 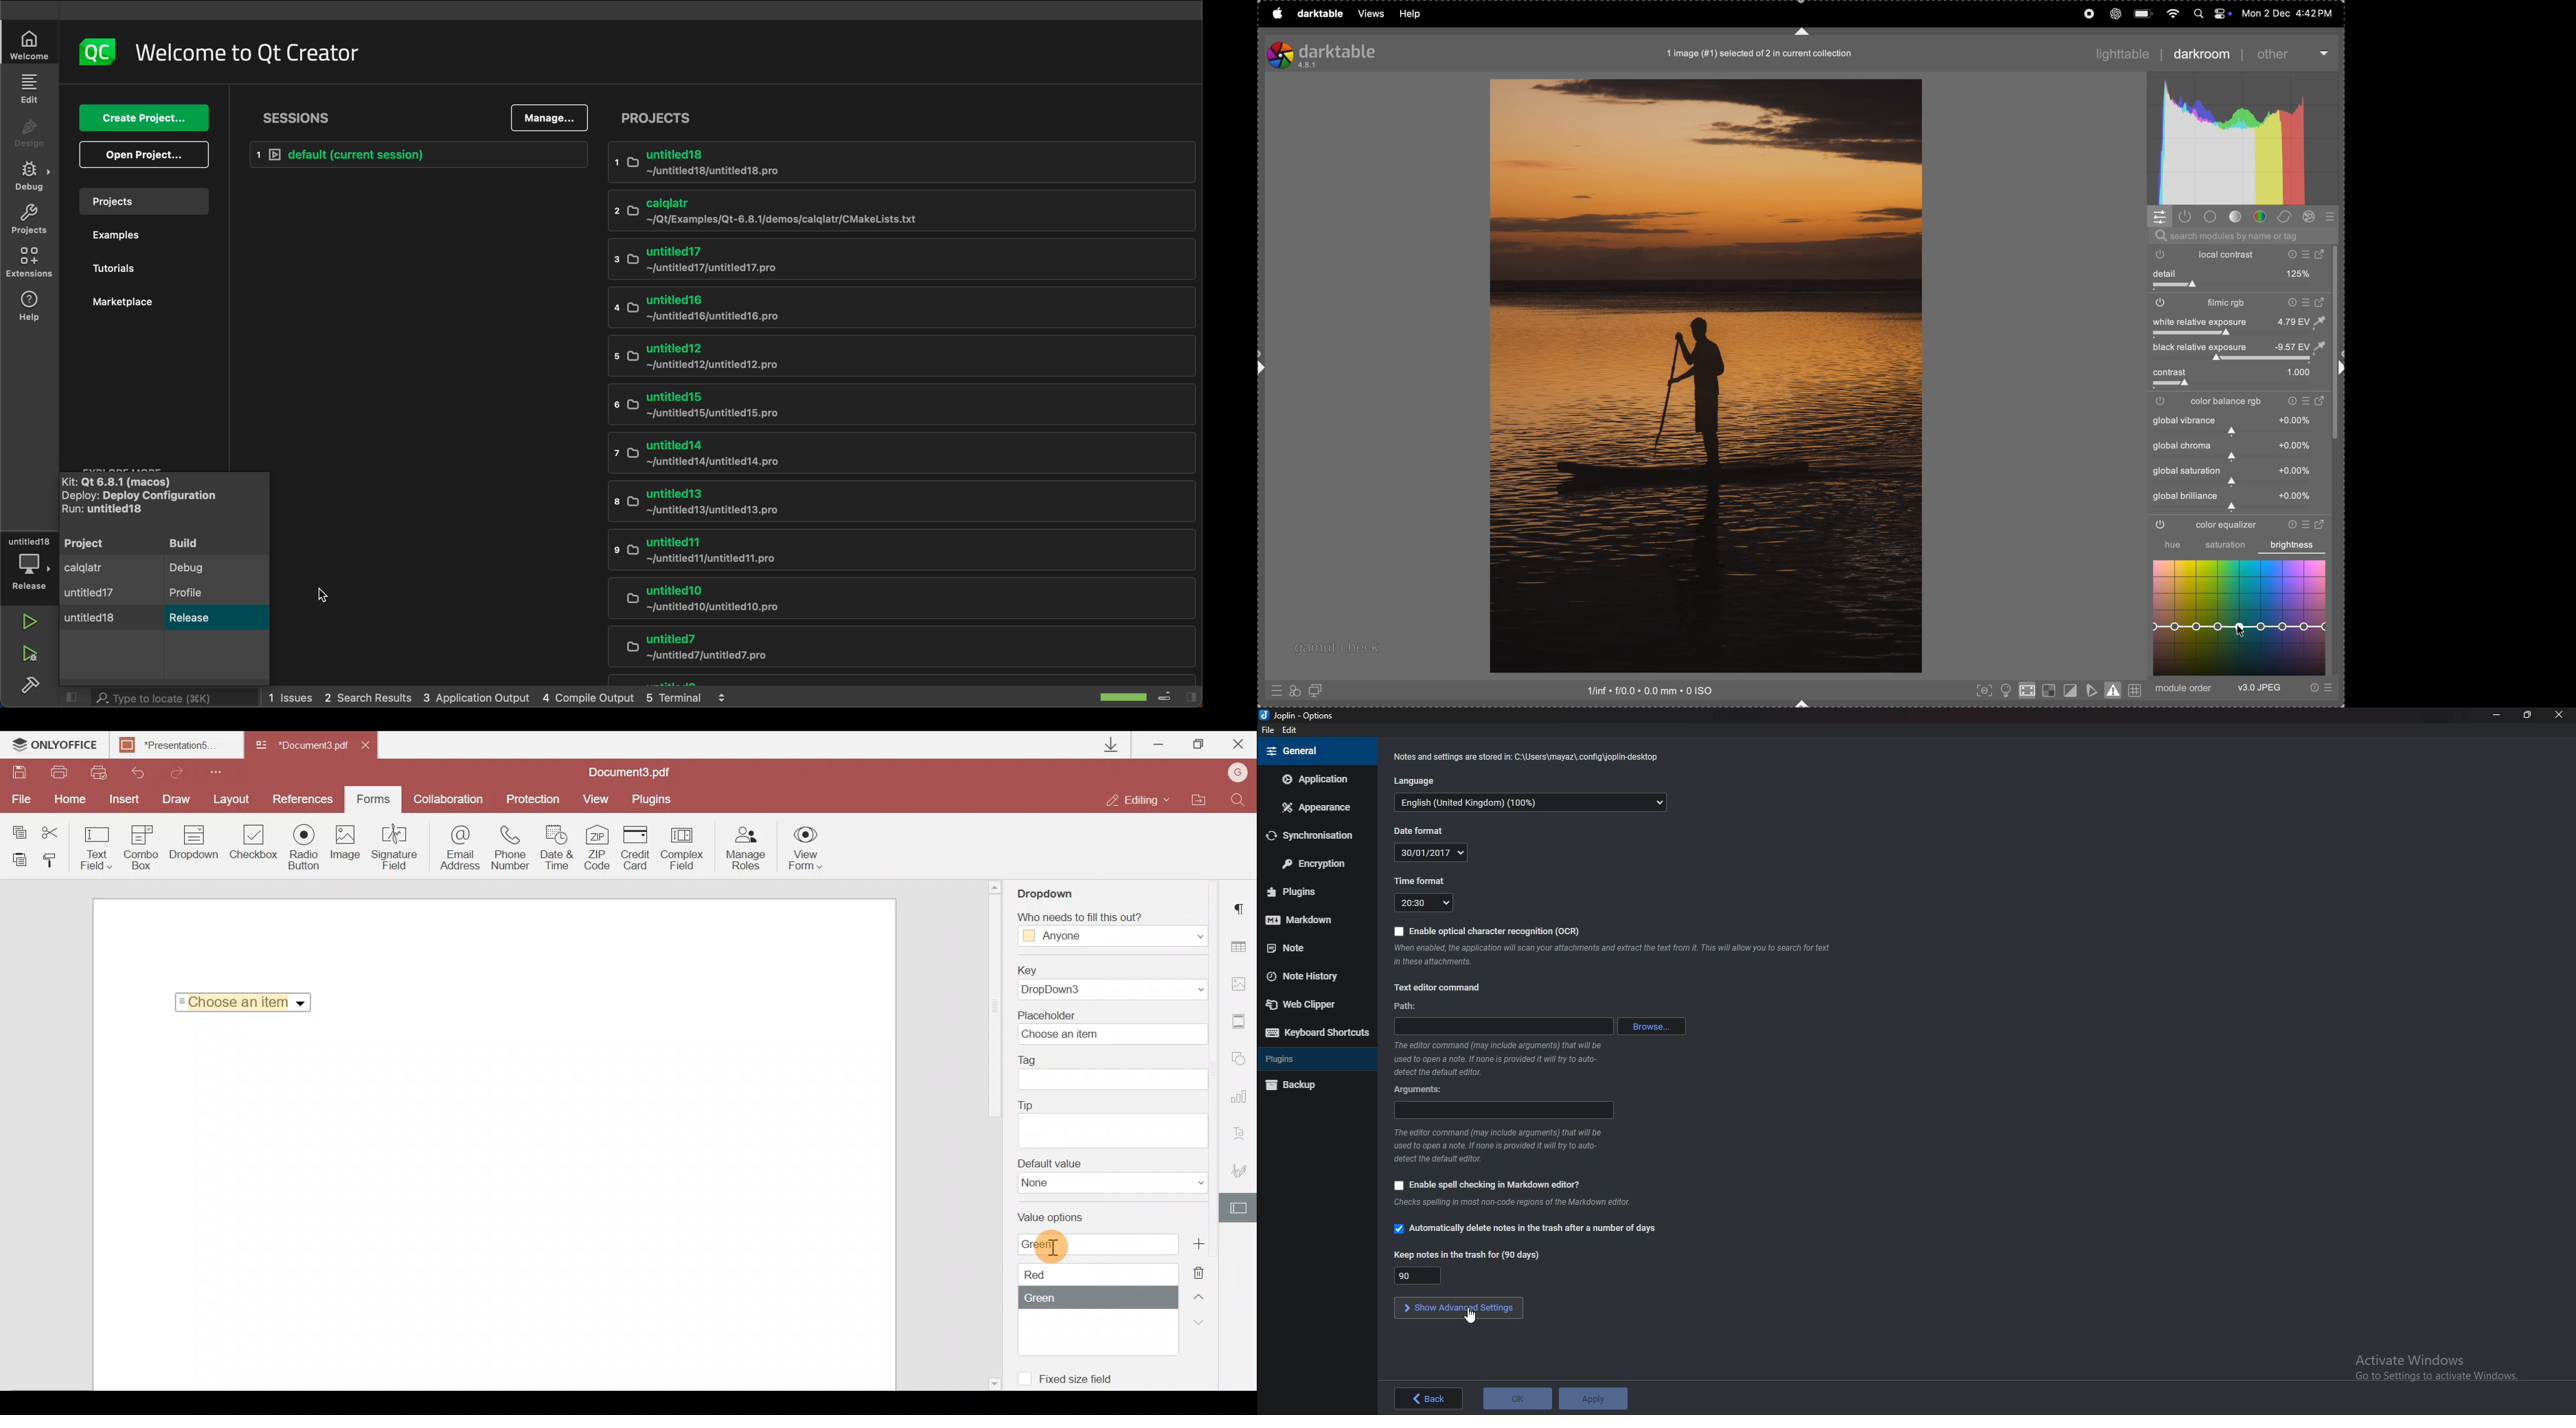 I want to click on cursor, so click(x=1472, y=1314).